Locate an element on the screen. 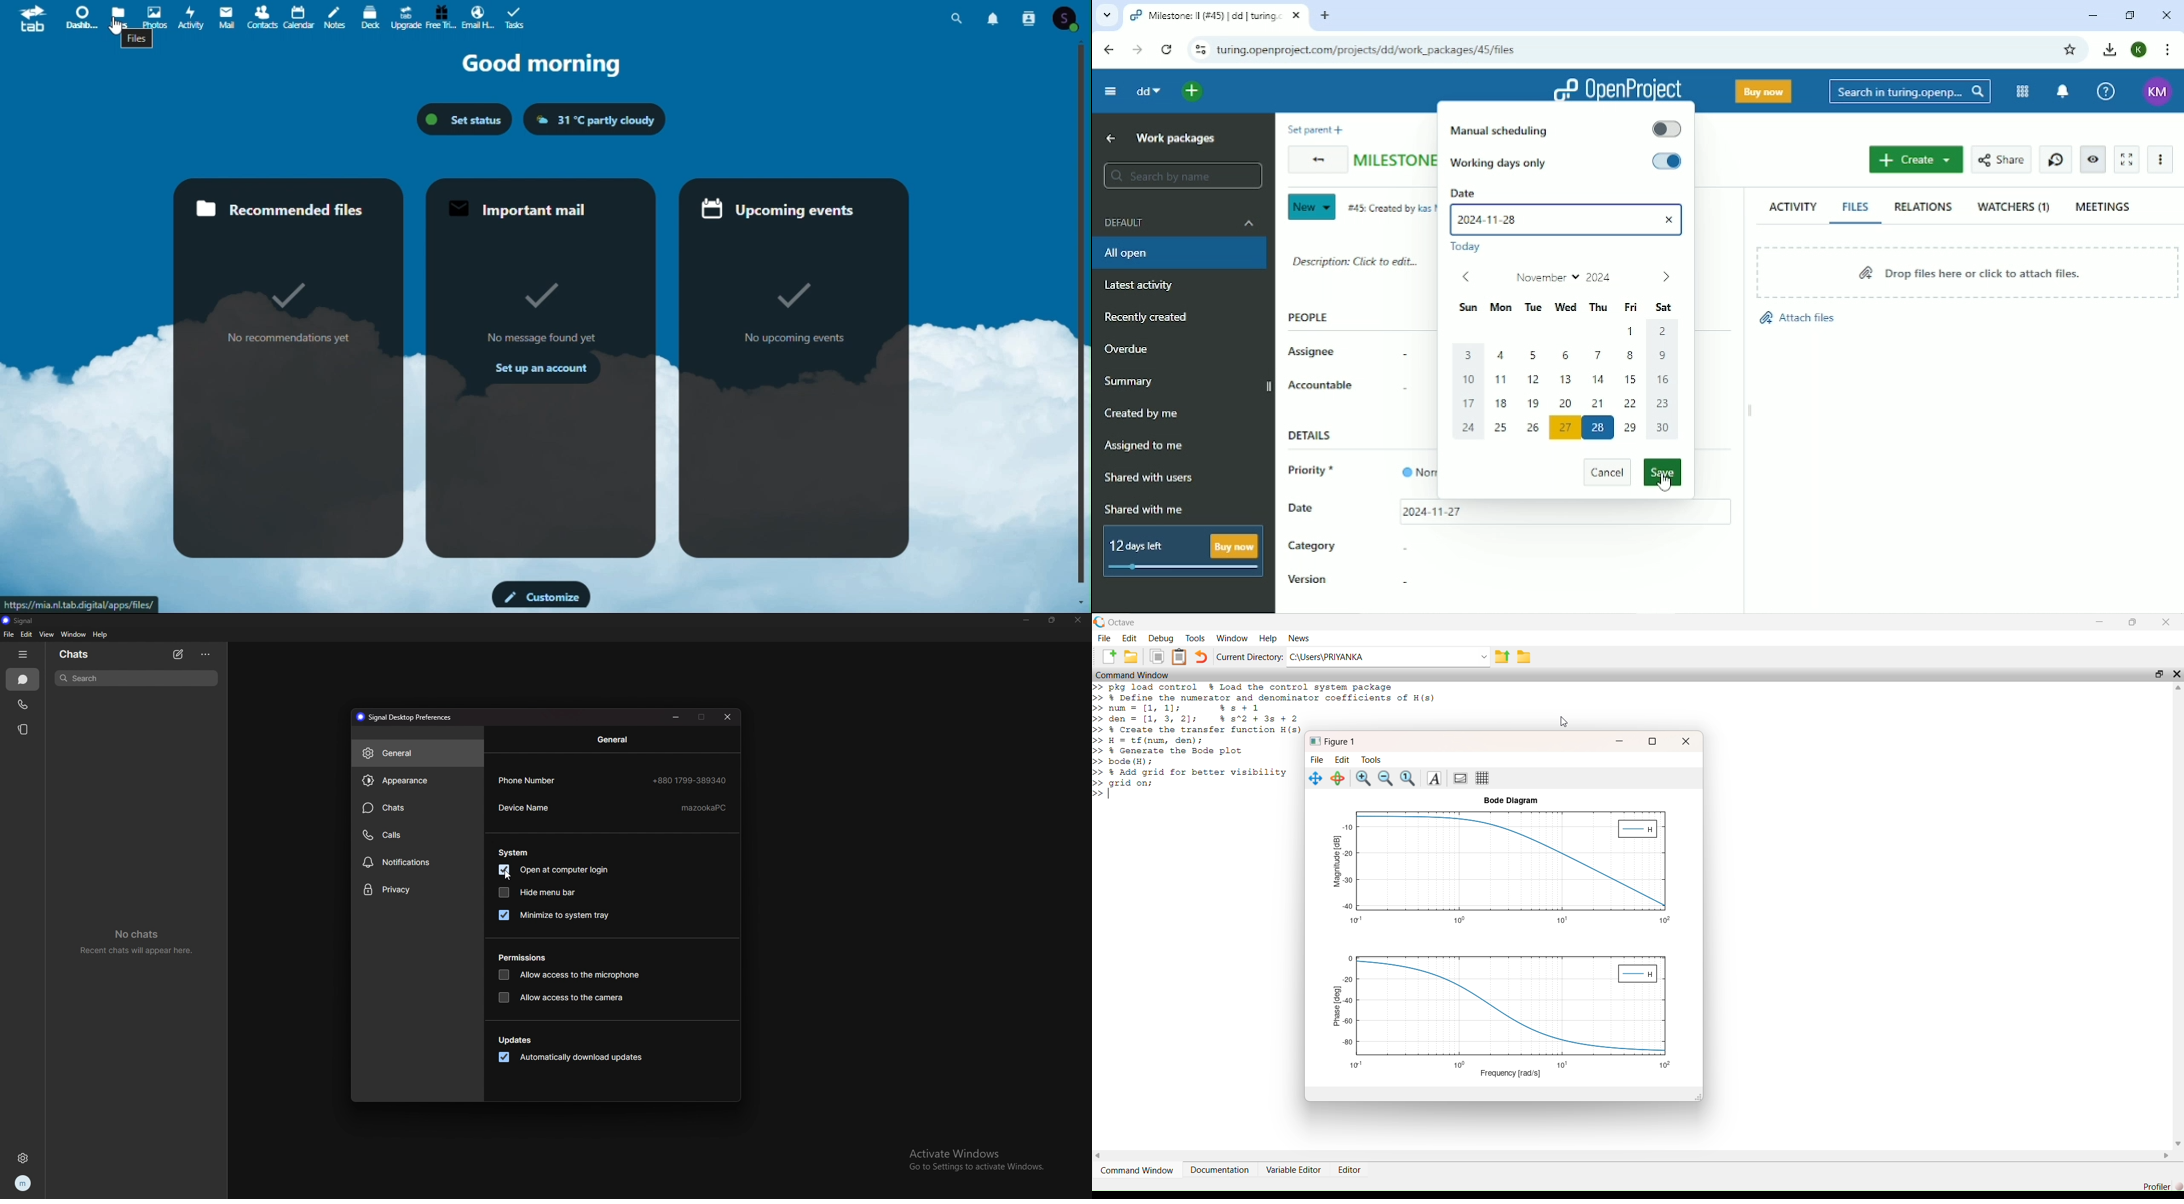 Image resolution: width=2184 pixels, height=1204 pixels. contacts is located at coordinates (262, 17).